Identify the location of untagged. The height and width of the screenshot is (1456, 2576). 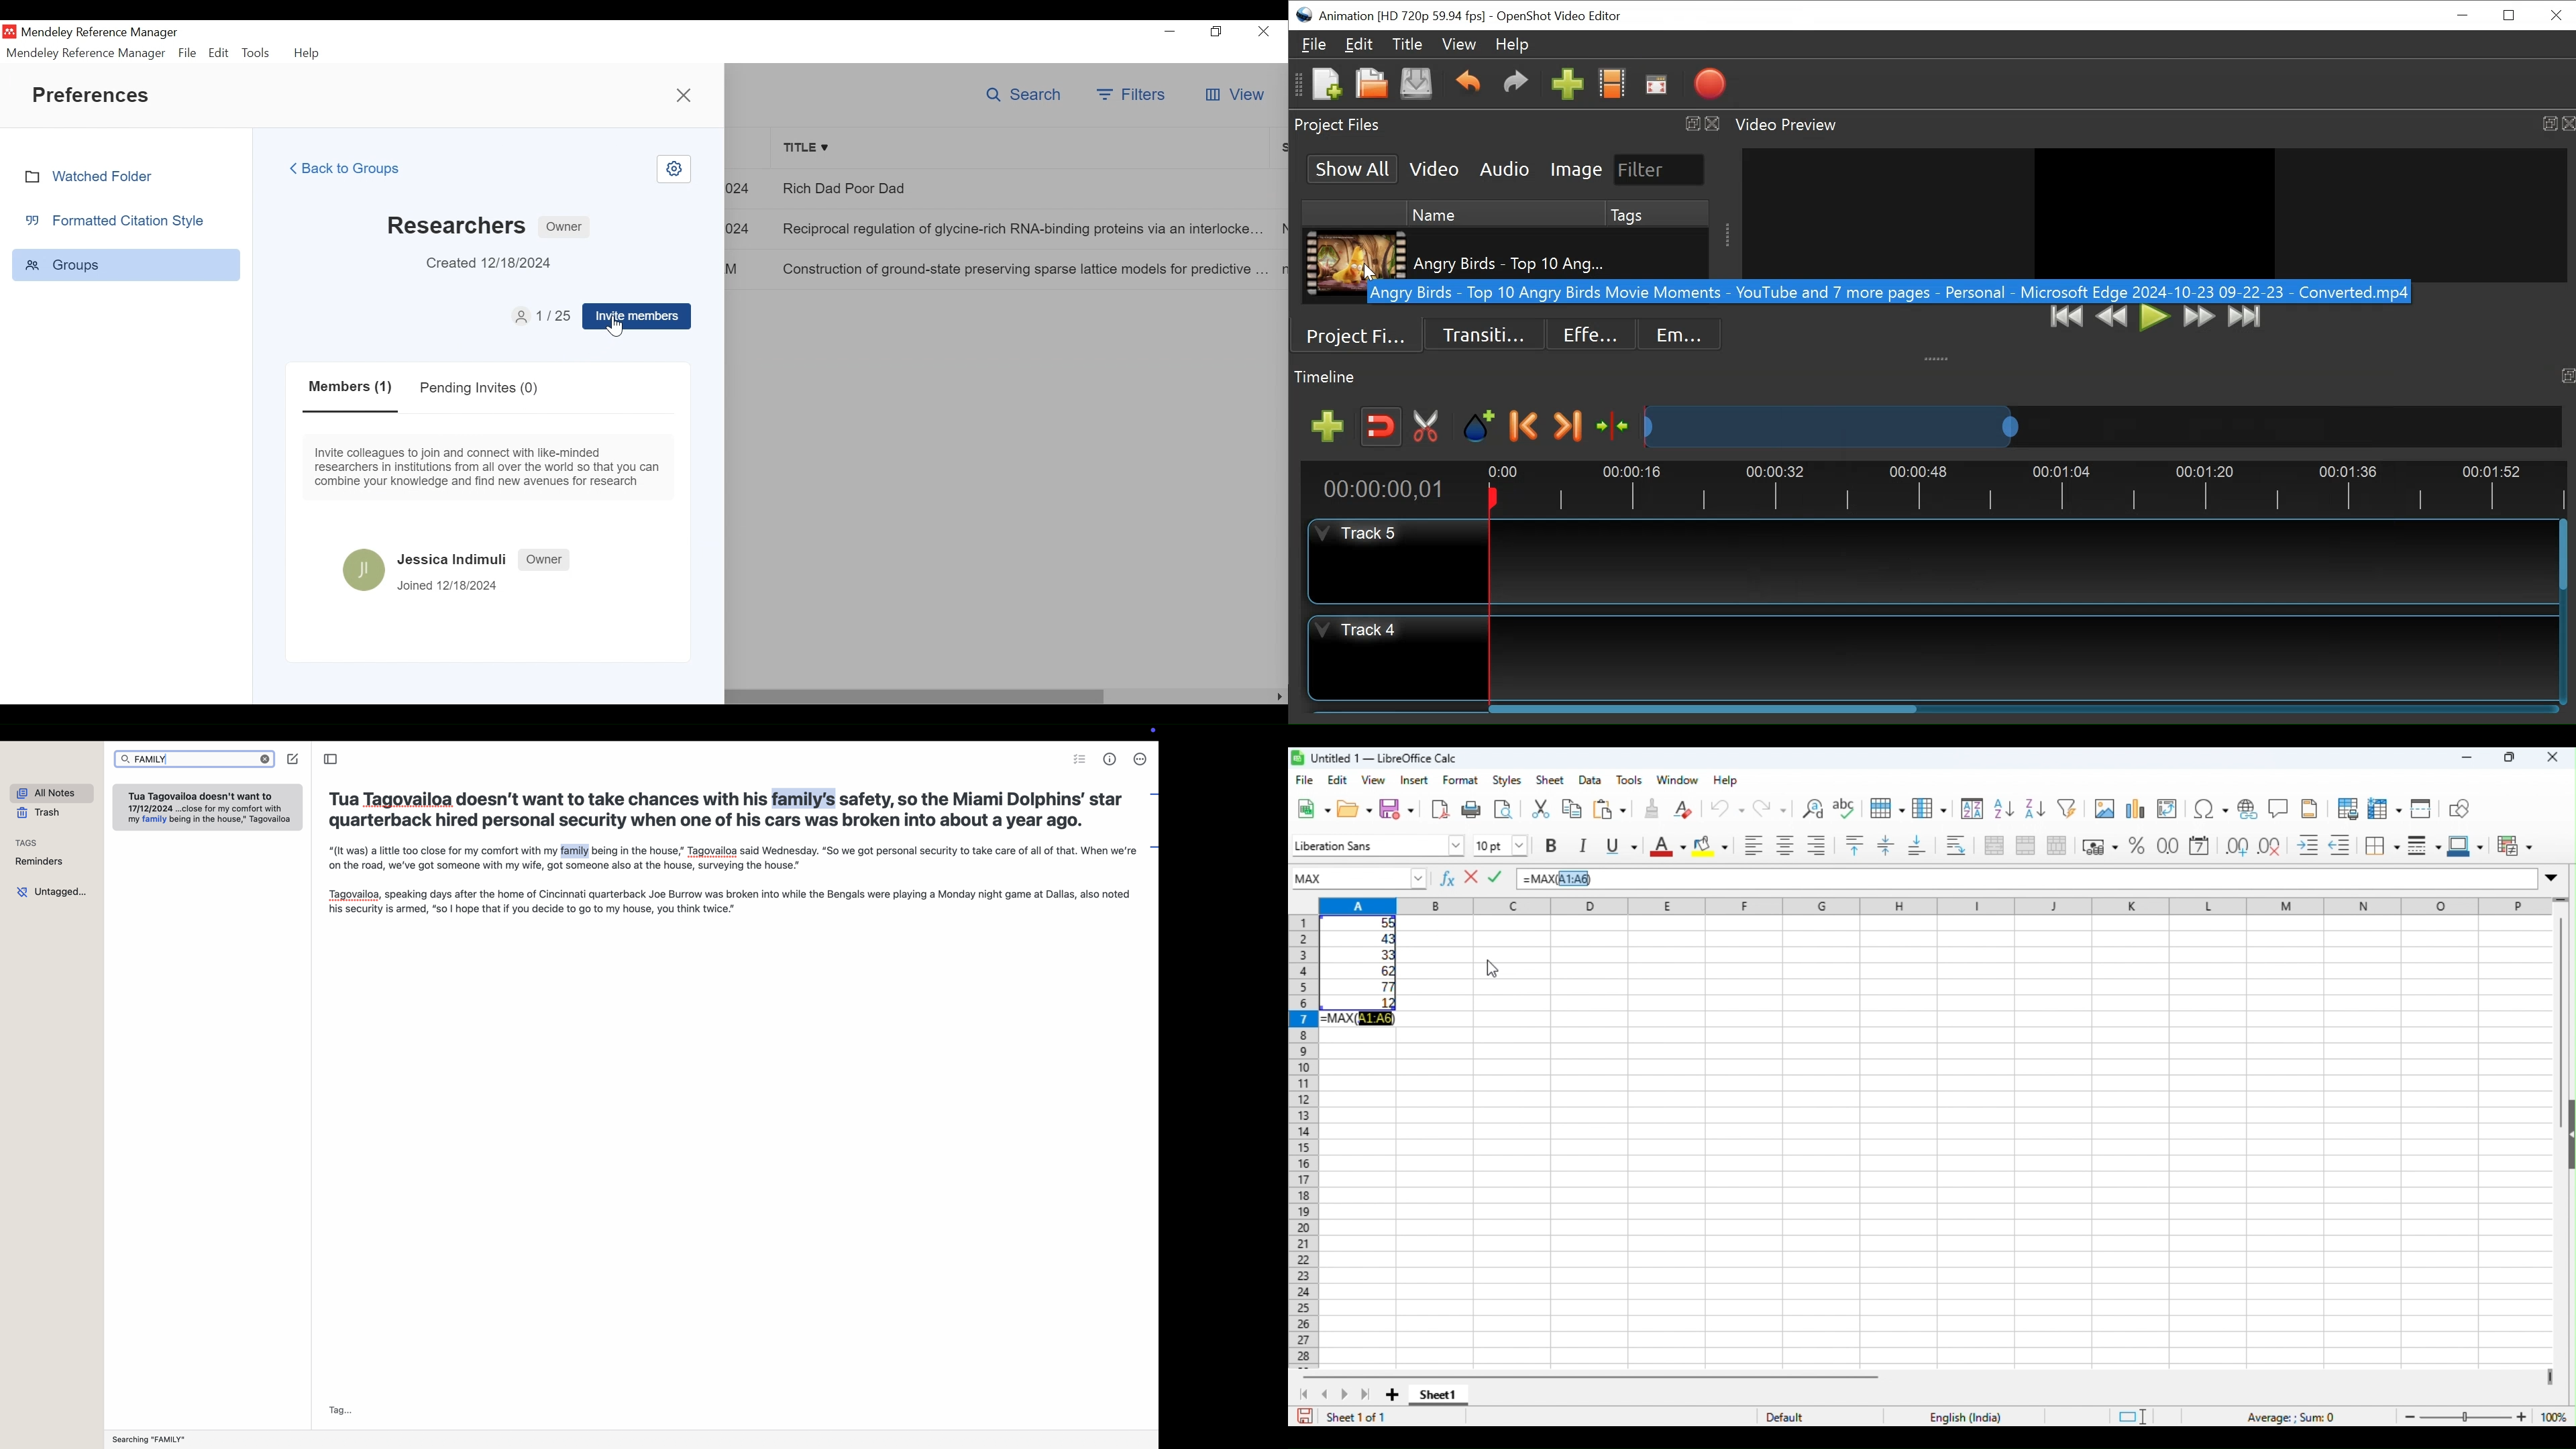
(51, 890).